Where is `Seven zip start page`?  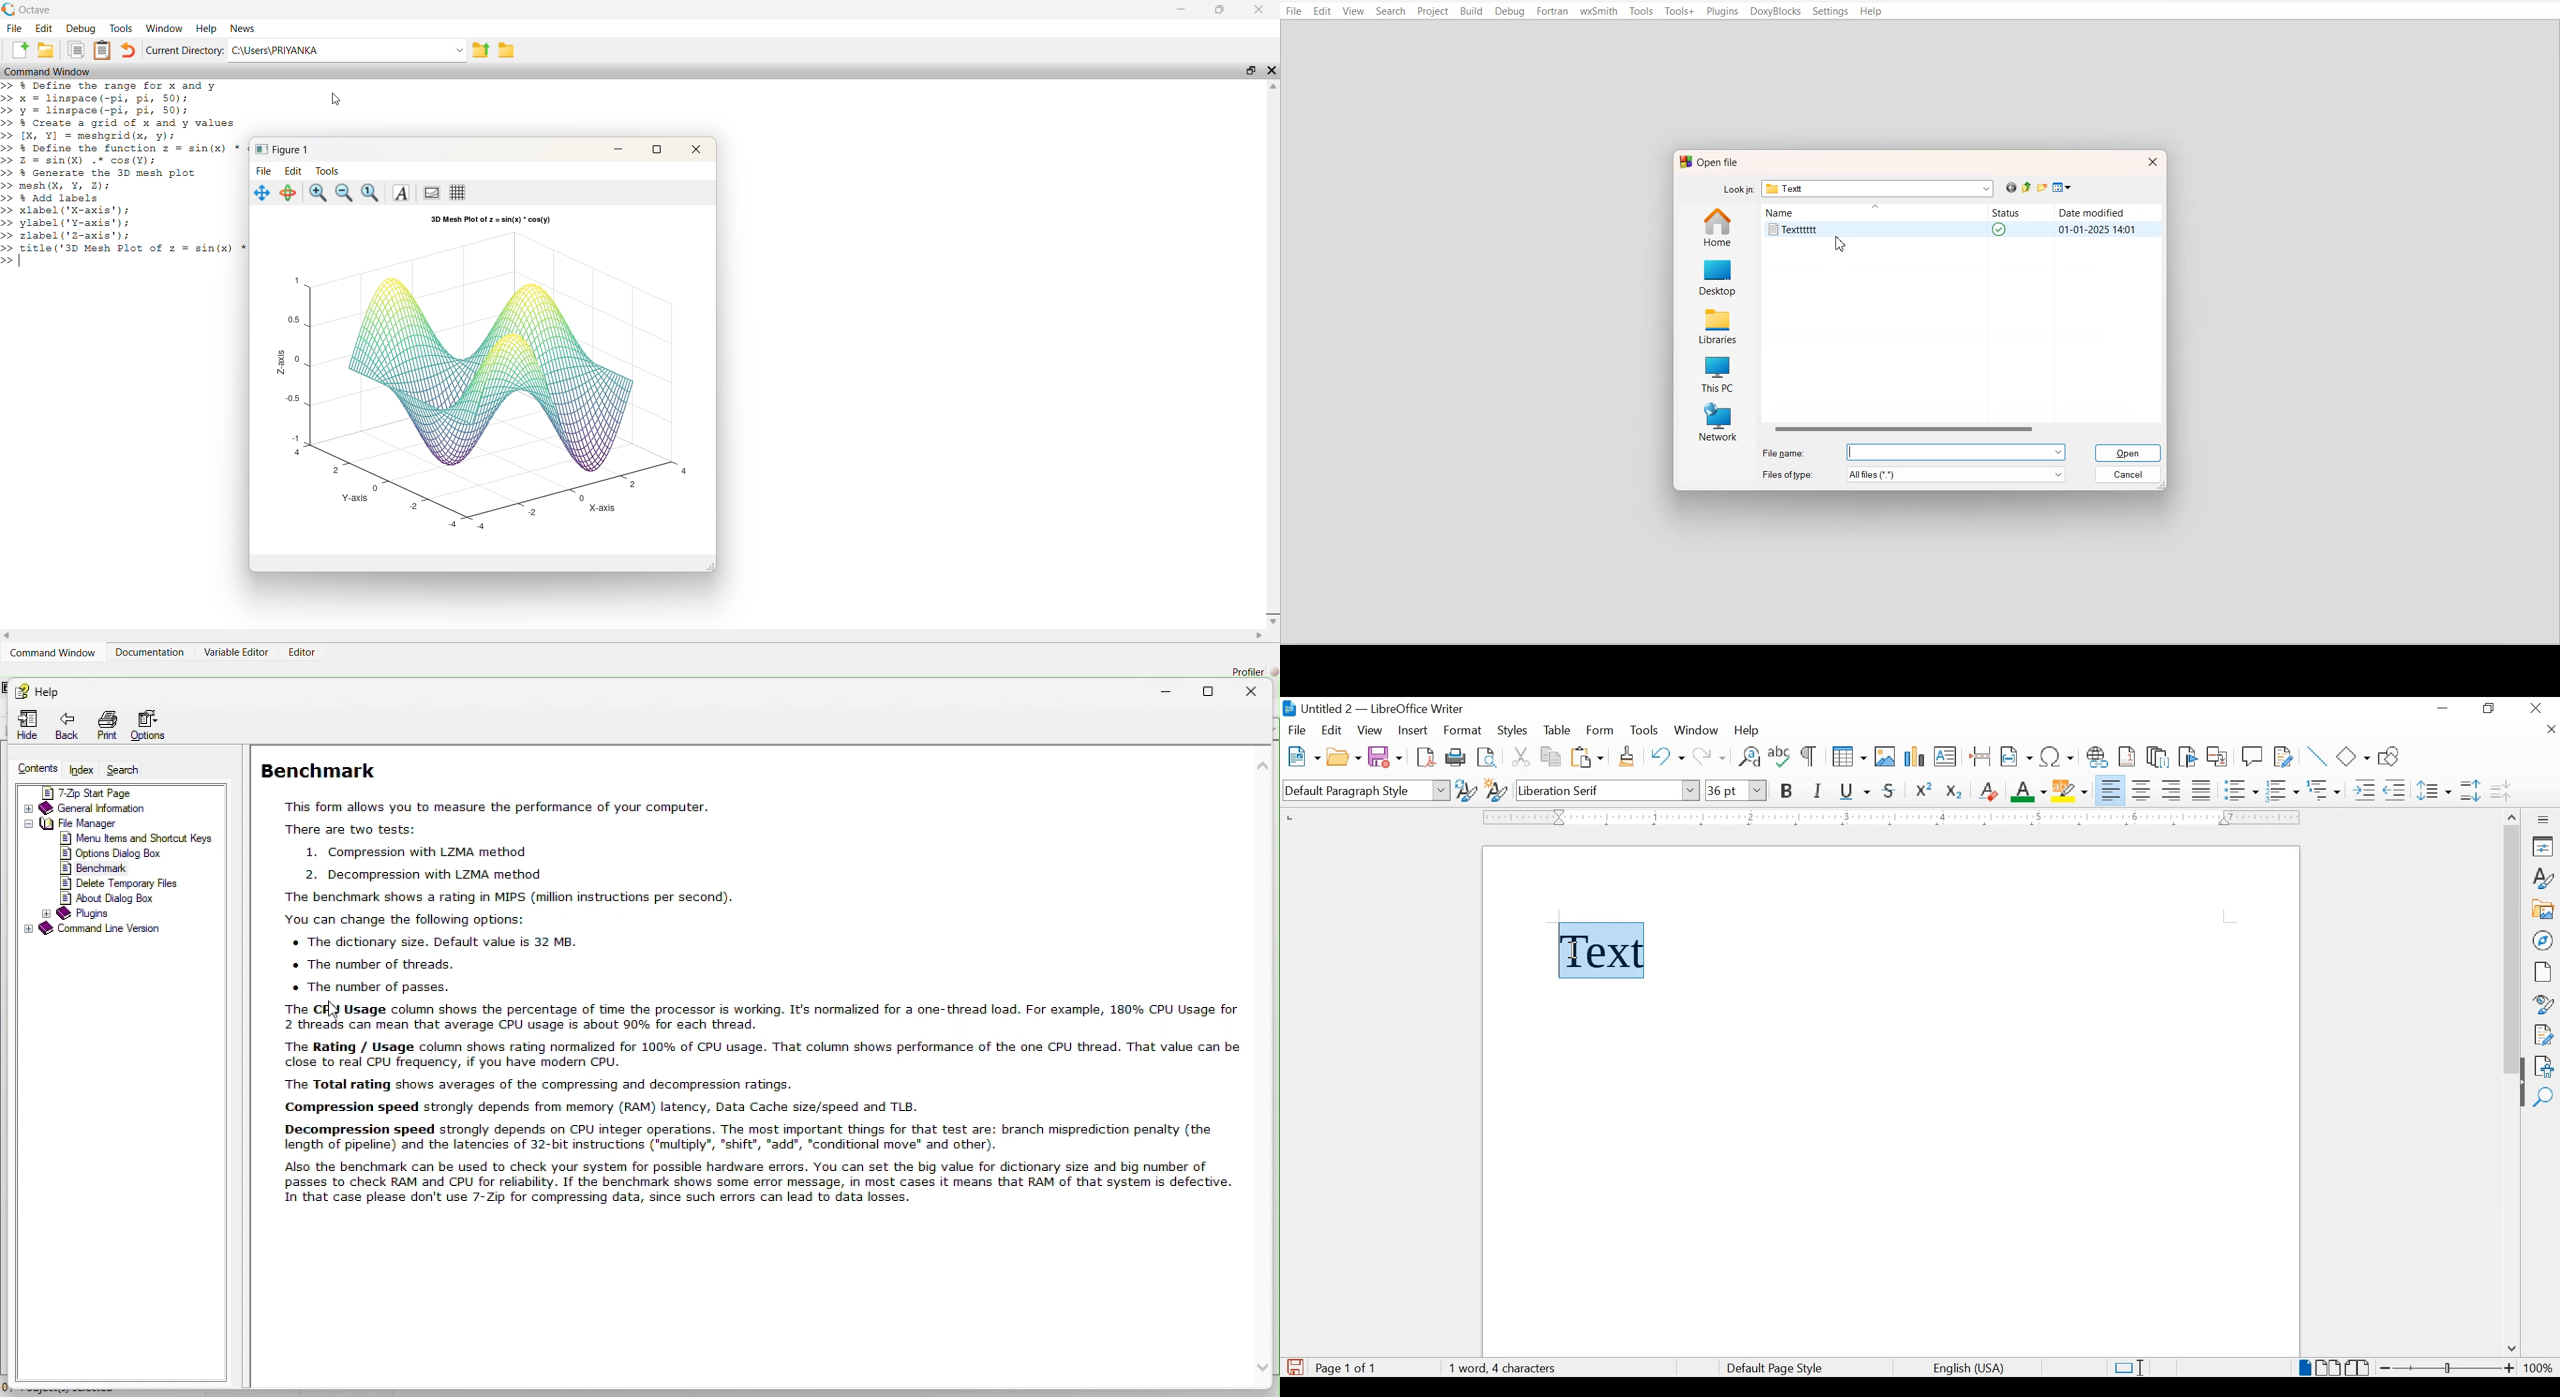
Seven zip start page is located at coordinates (119, 790).